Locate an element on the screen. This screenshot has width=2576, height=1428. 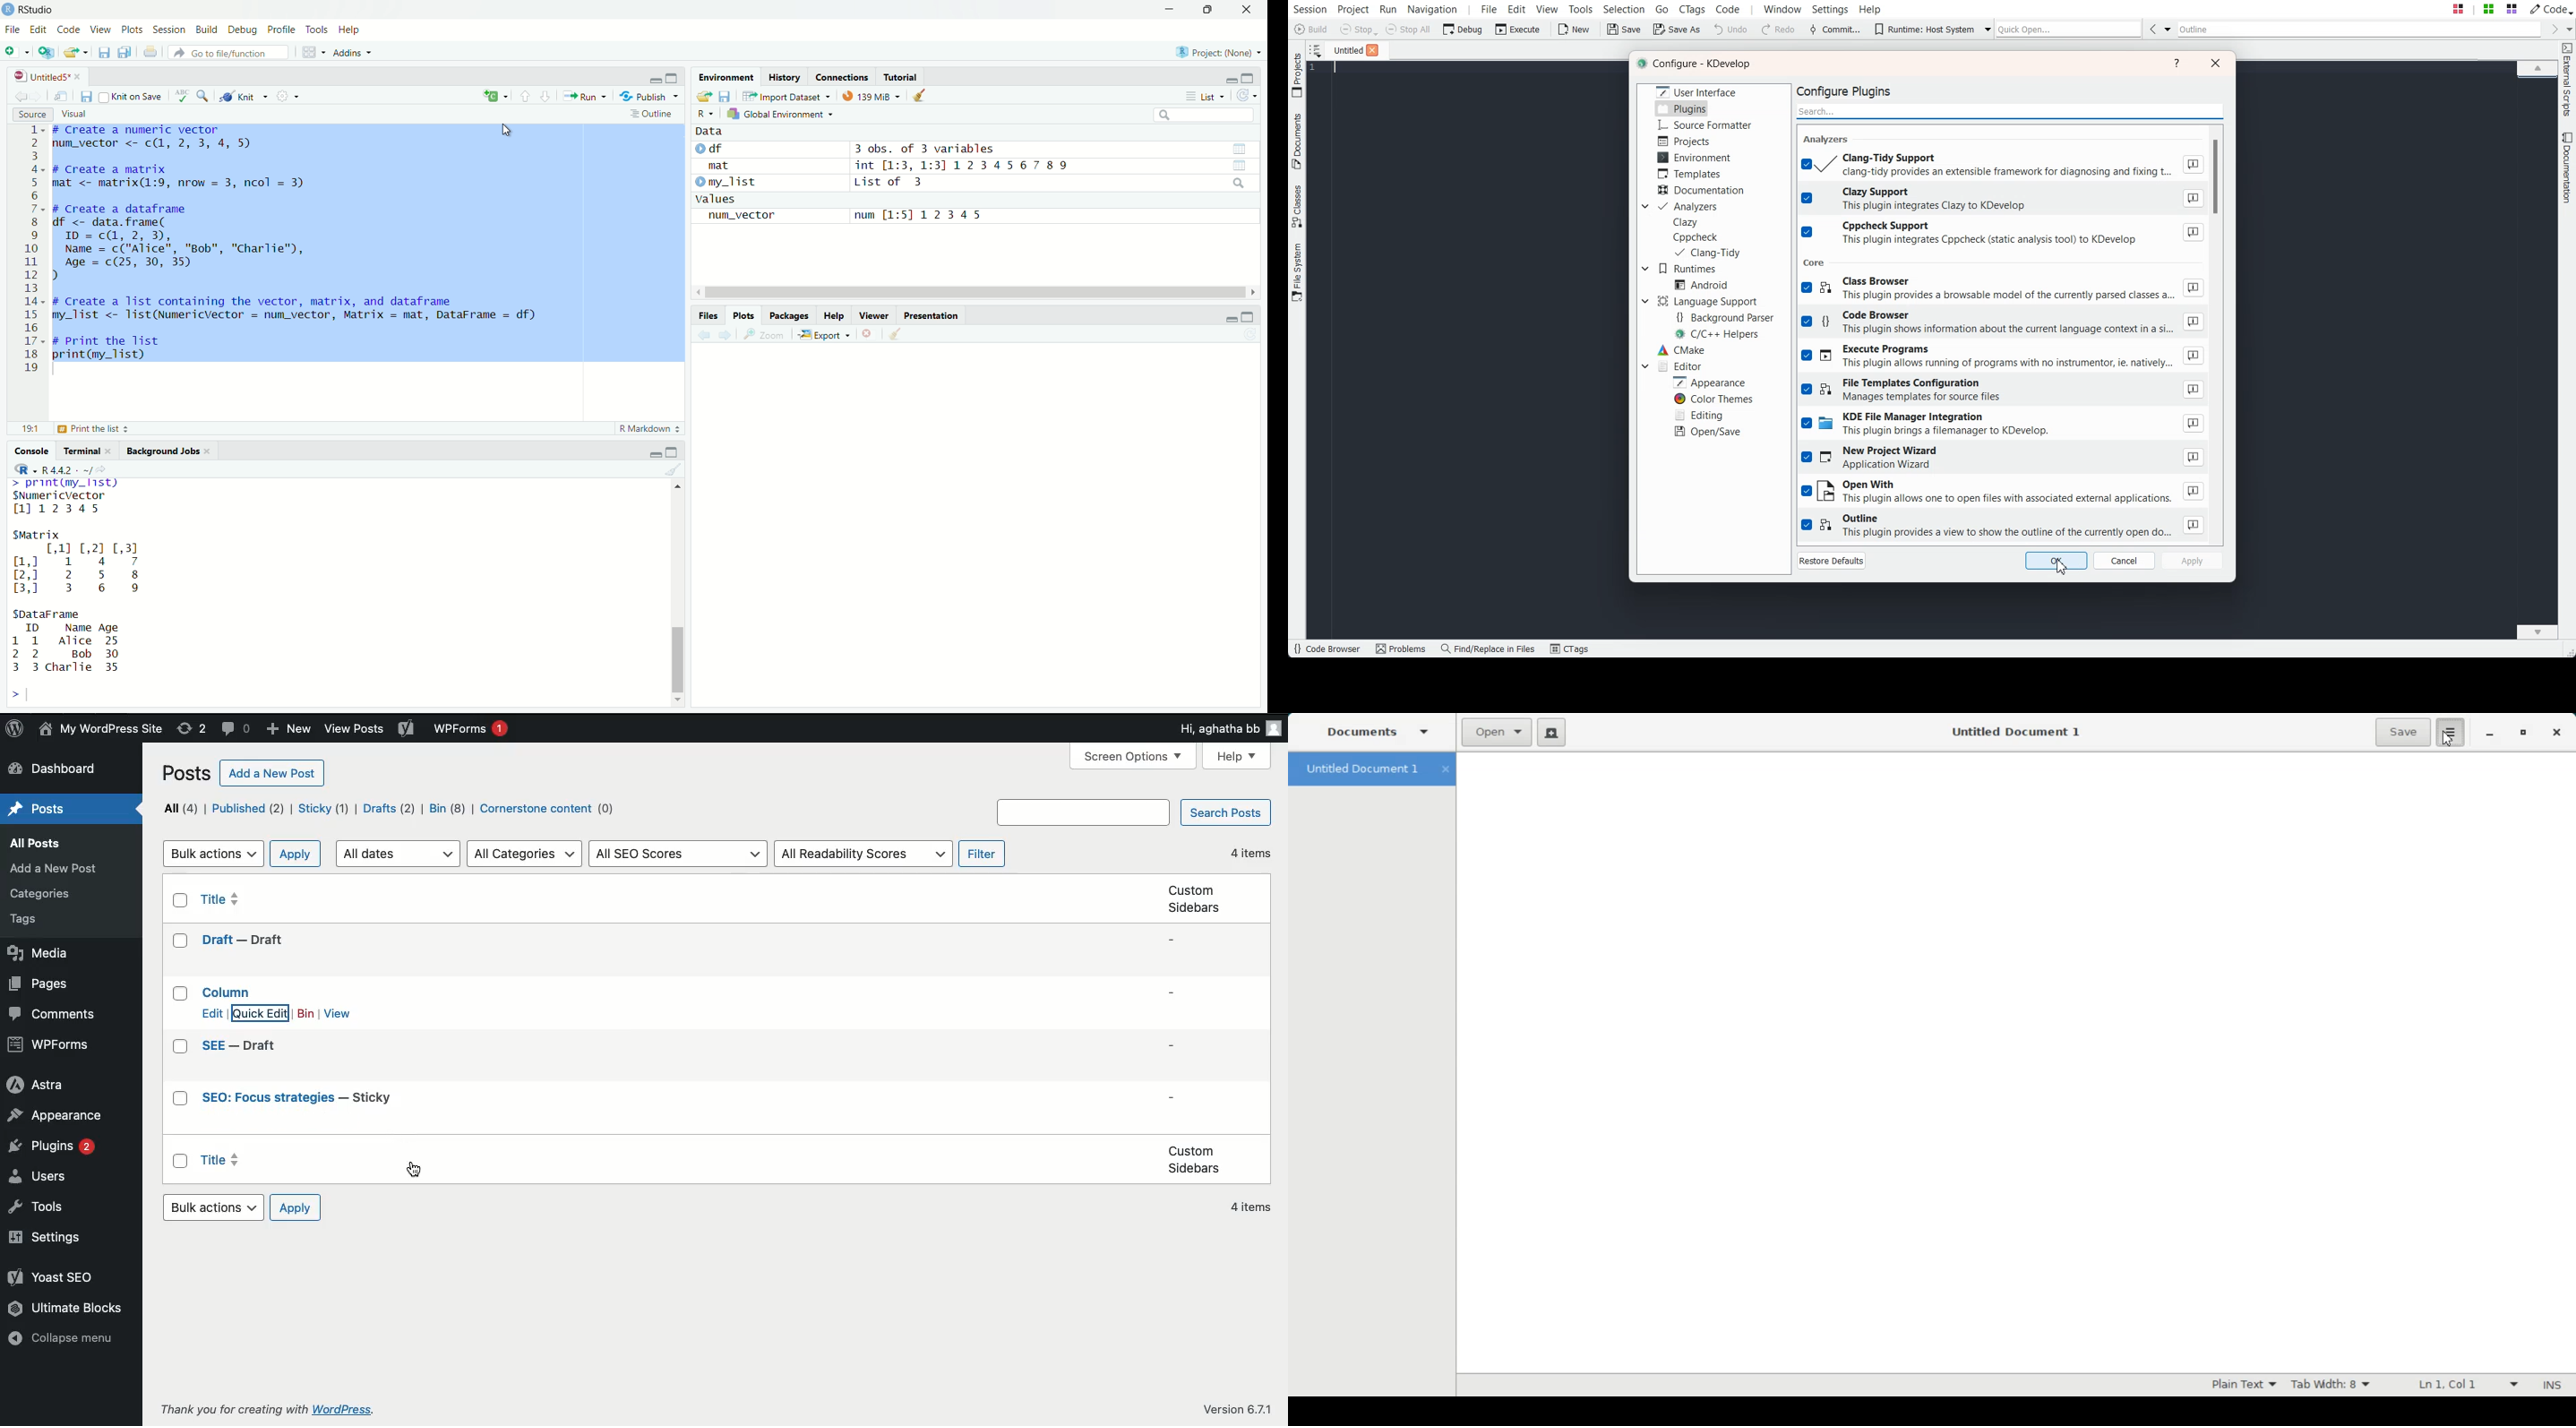
upward is located at coordinates (528, 96).